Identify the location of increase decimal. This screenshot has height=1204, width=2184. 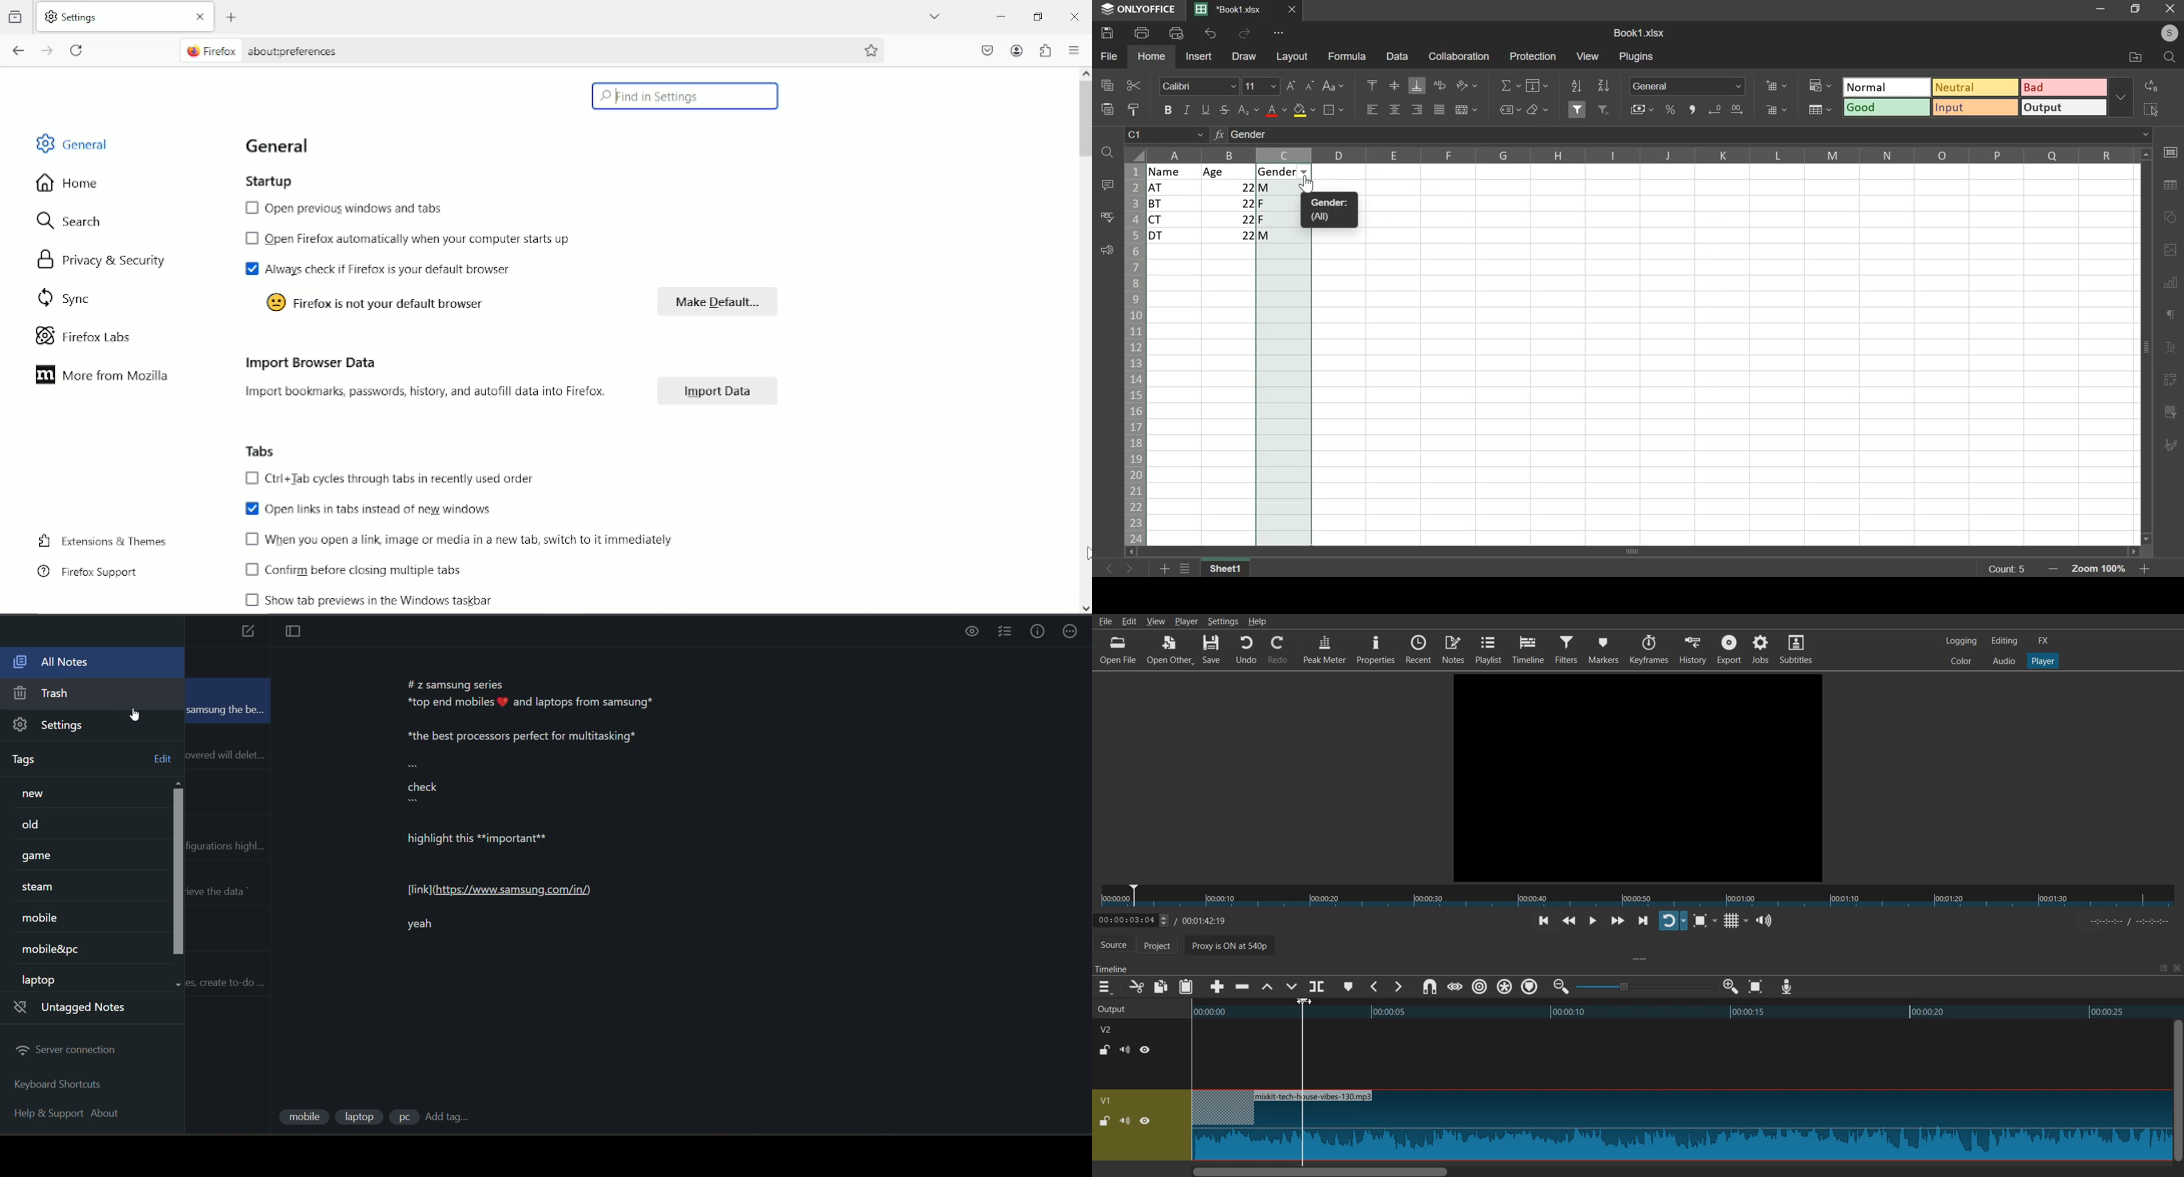
(1736, 109).